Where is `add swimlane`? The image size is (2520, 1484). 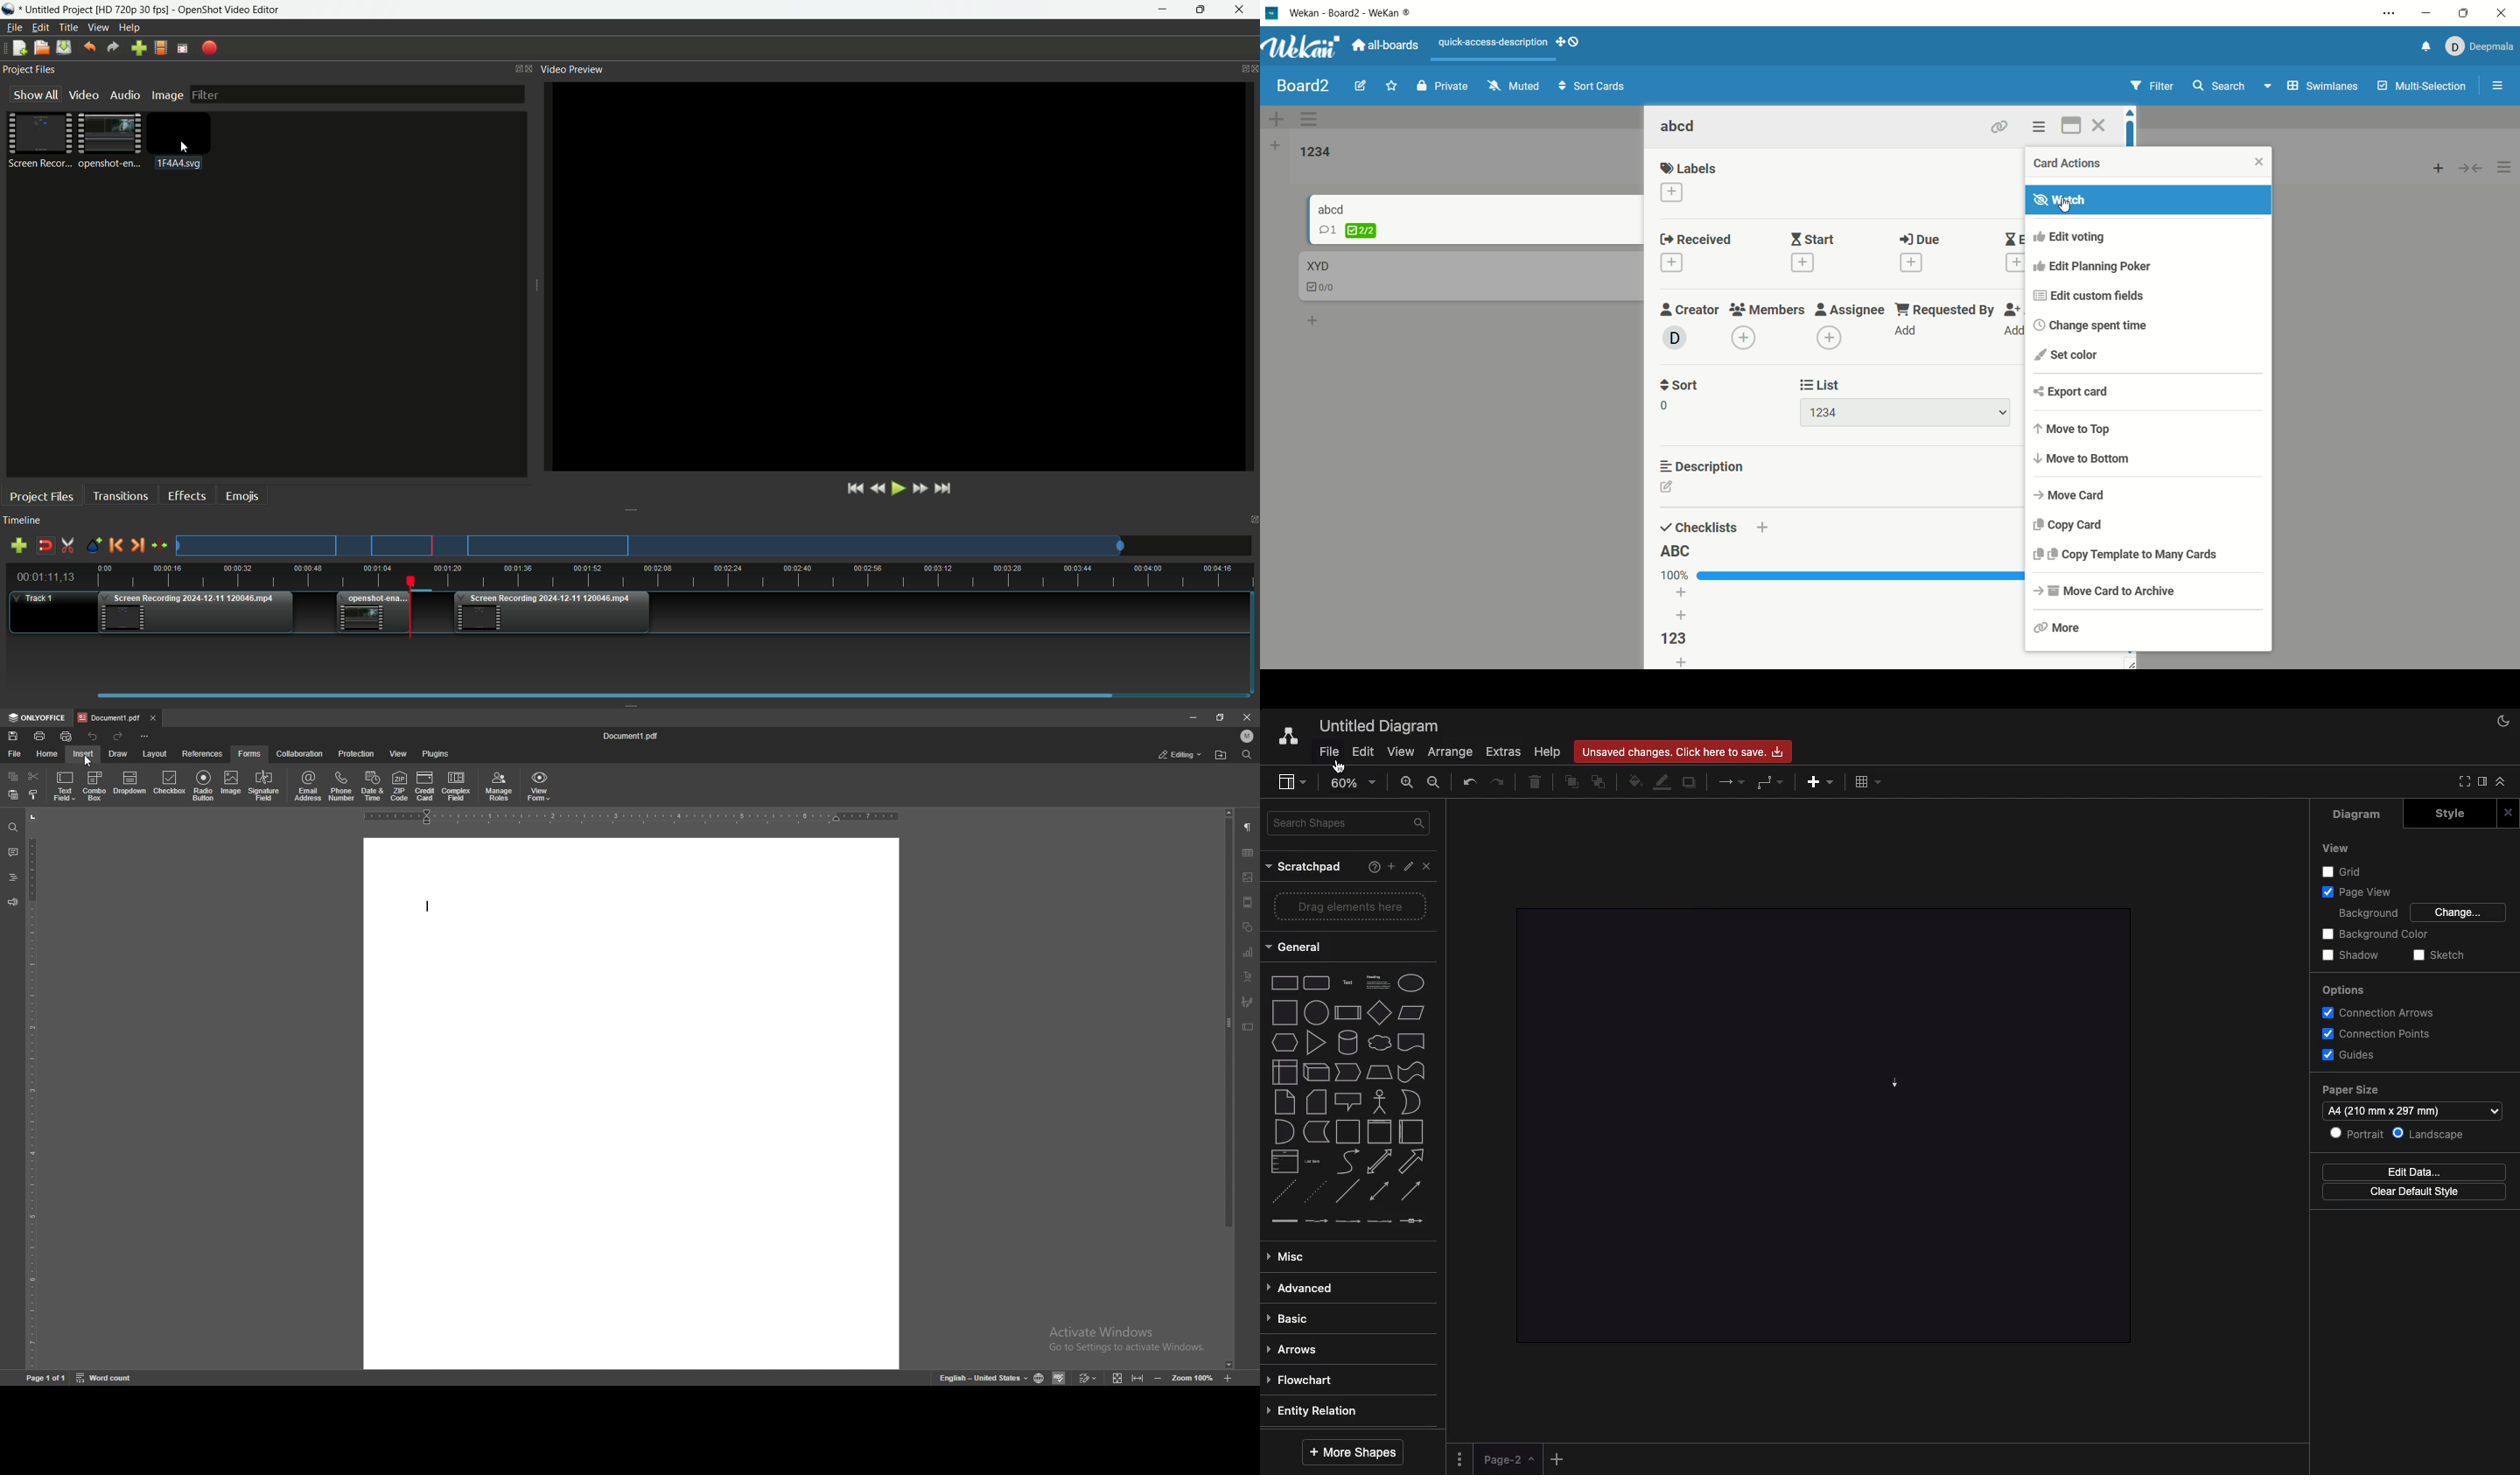
add swimlane is located at coordinates (1278, 119).